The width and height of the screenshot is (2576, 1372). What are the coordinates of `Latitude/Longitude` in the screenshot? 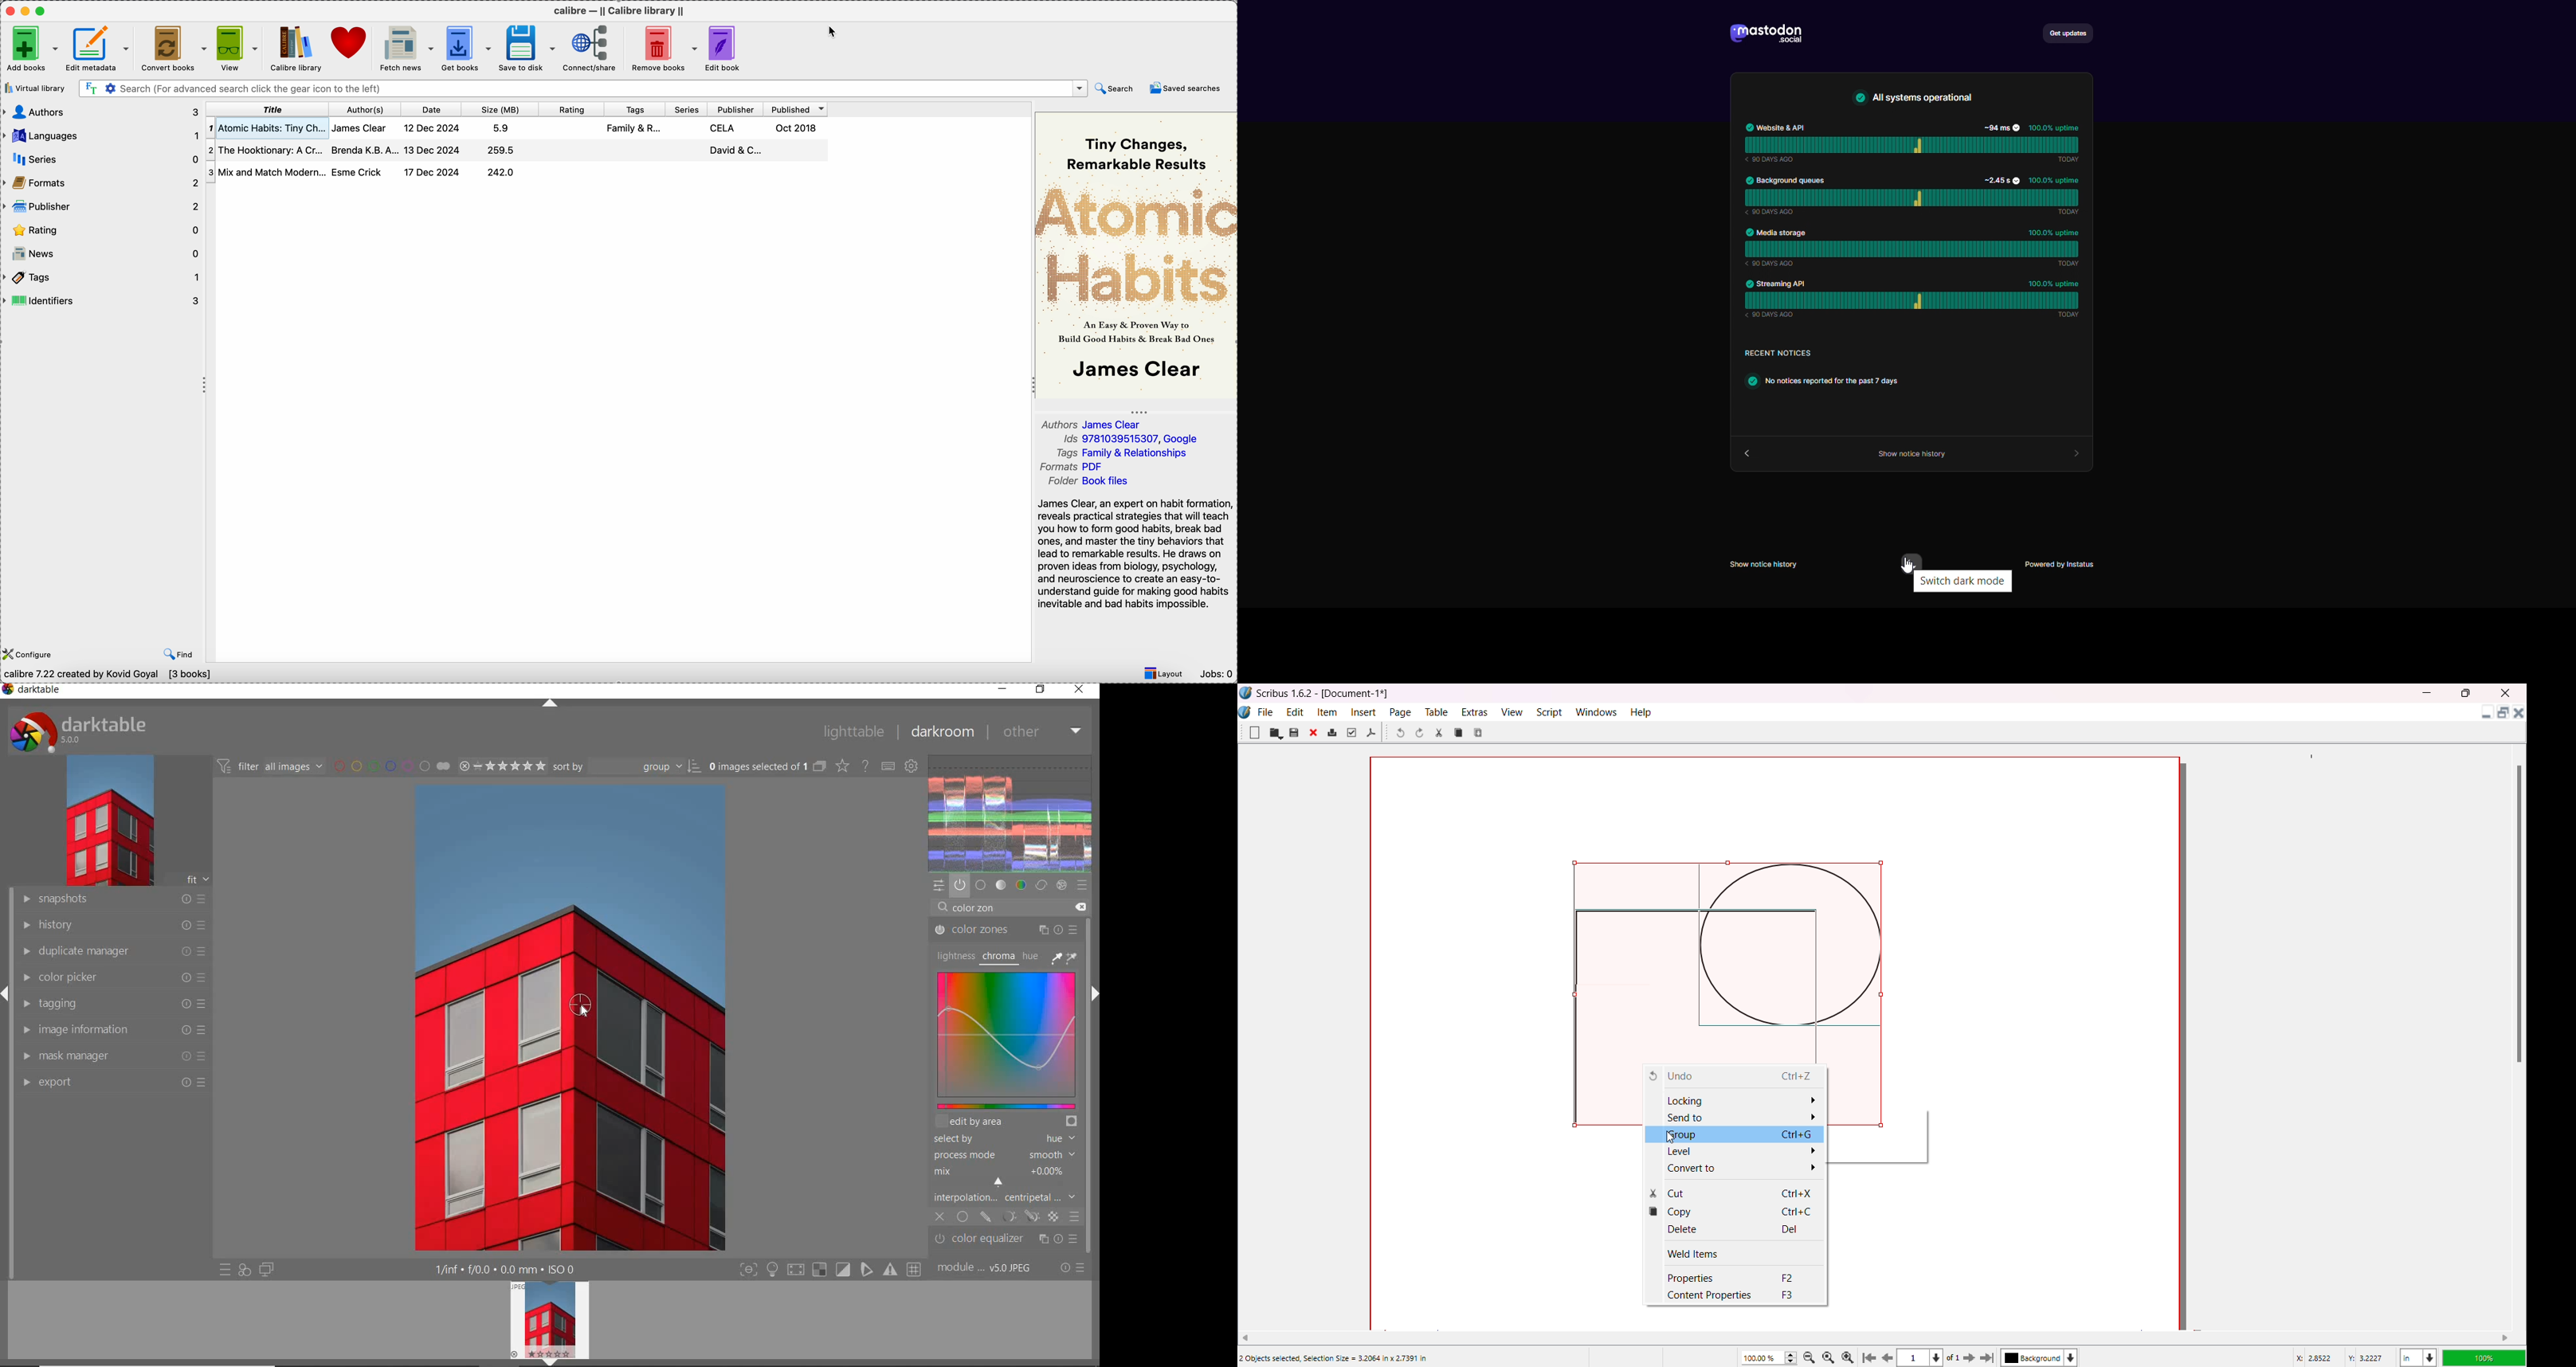 It's located at (2342, 1357).